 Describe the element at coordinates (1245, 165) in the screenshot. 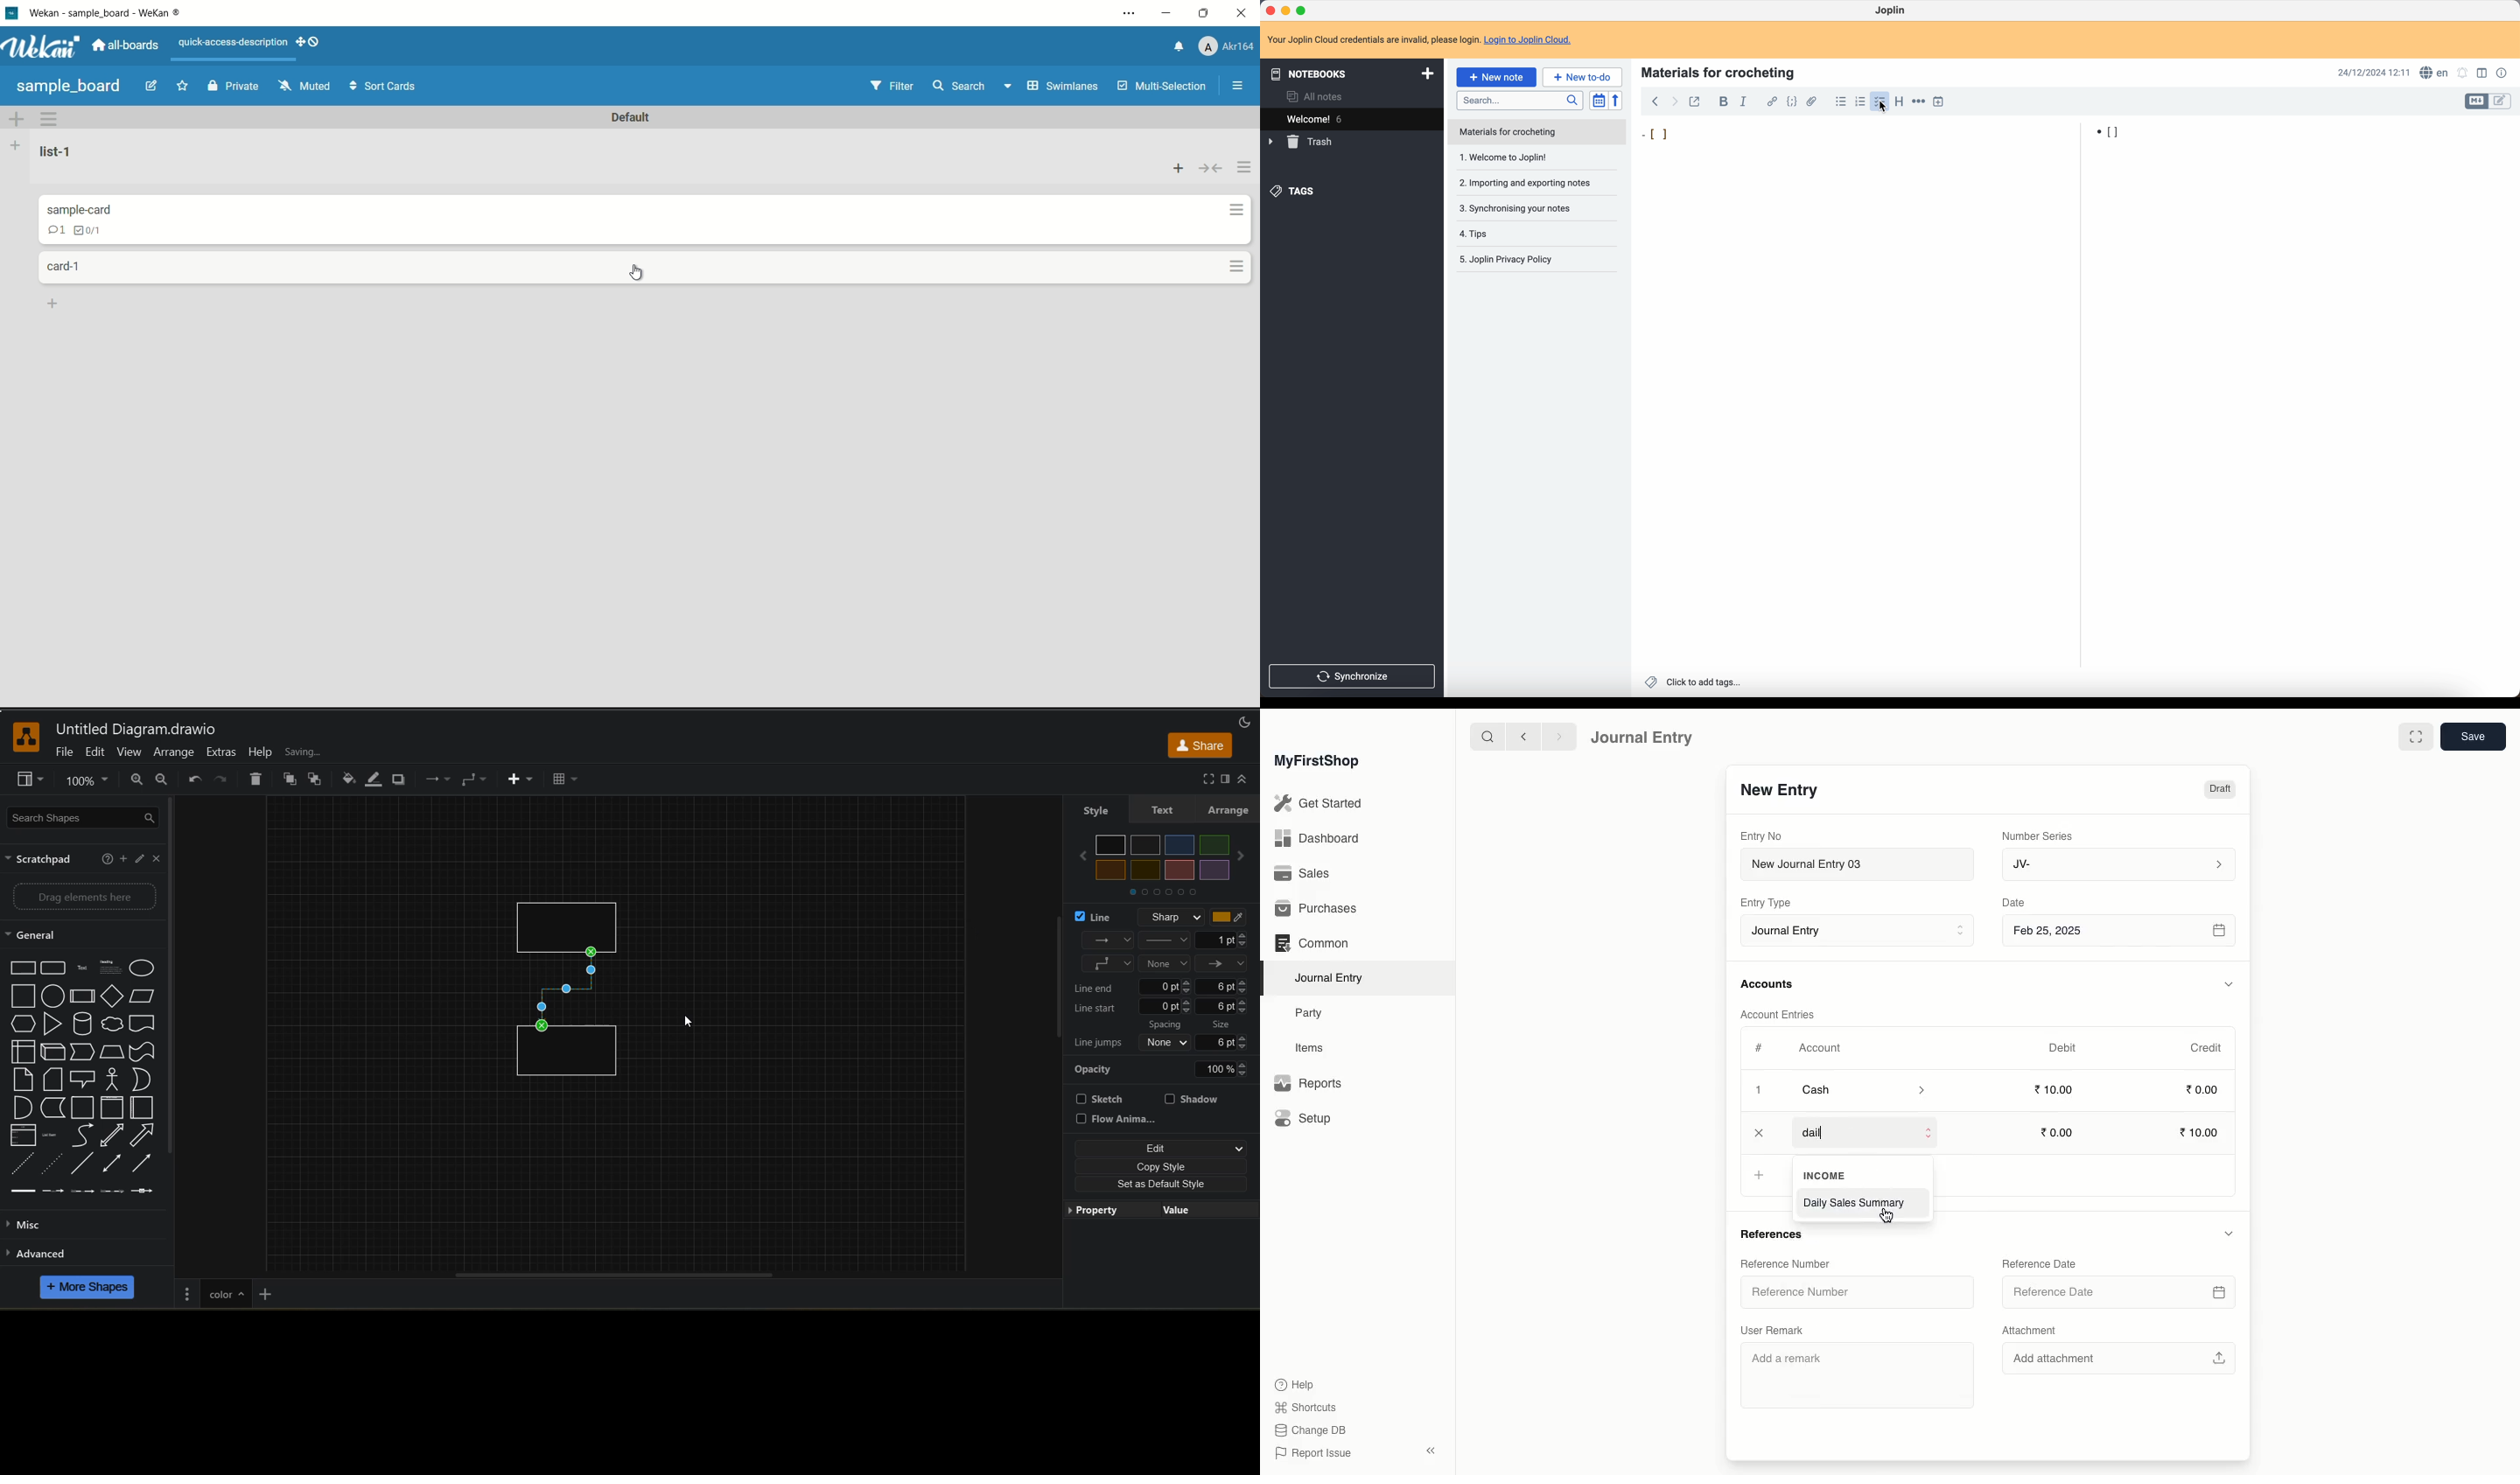

I see `list actions` at that location.